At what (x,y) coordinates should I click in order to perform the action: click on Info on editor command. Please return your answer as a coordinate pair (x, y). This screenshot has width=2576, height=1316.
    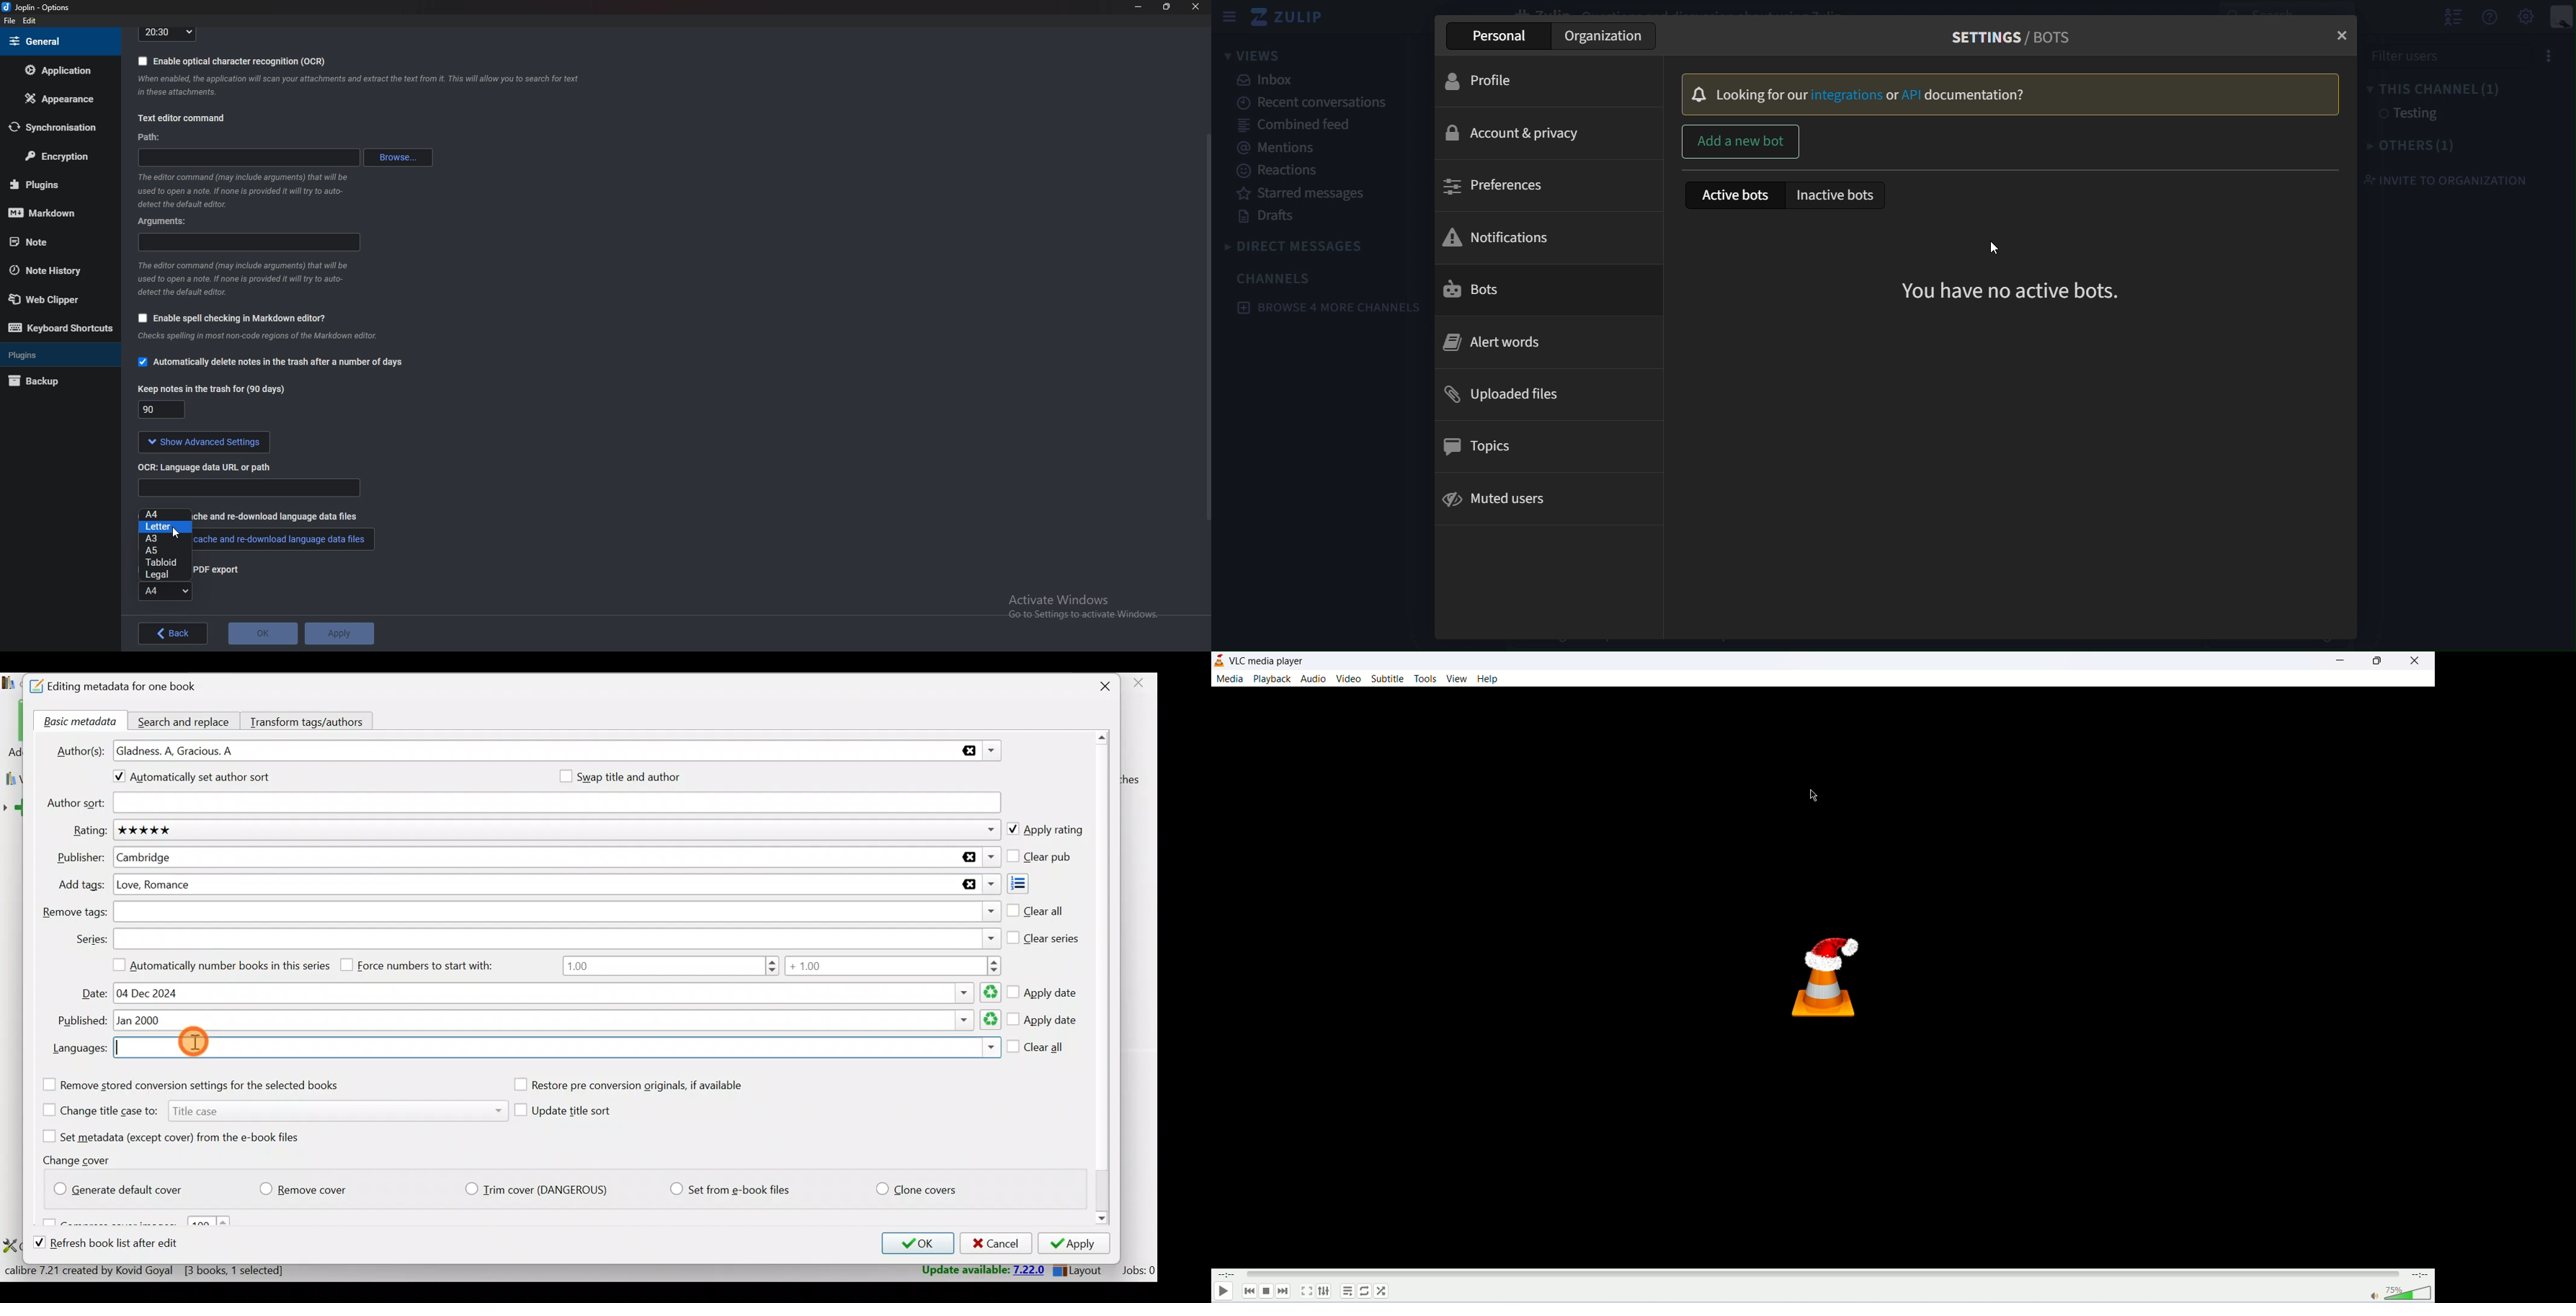
    Looking at the image, I should click on (242, 278).